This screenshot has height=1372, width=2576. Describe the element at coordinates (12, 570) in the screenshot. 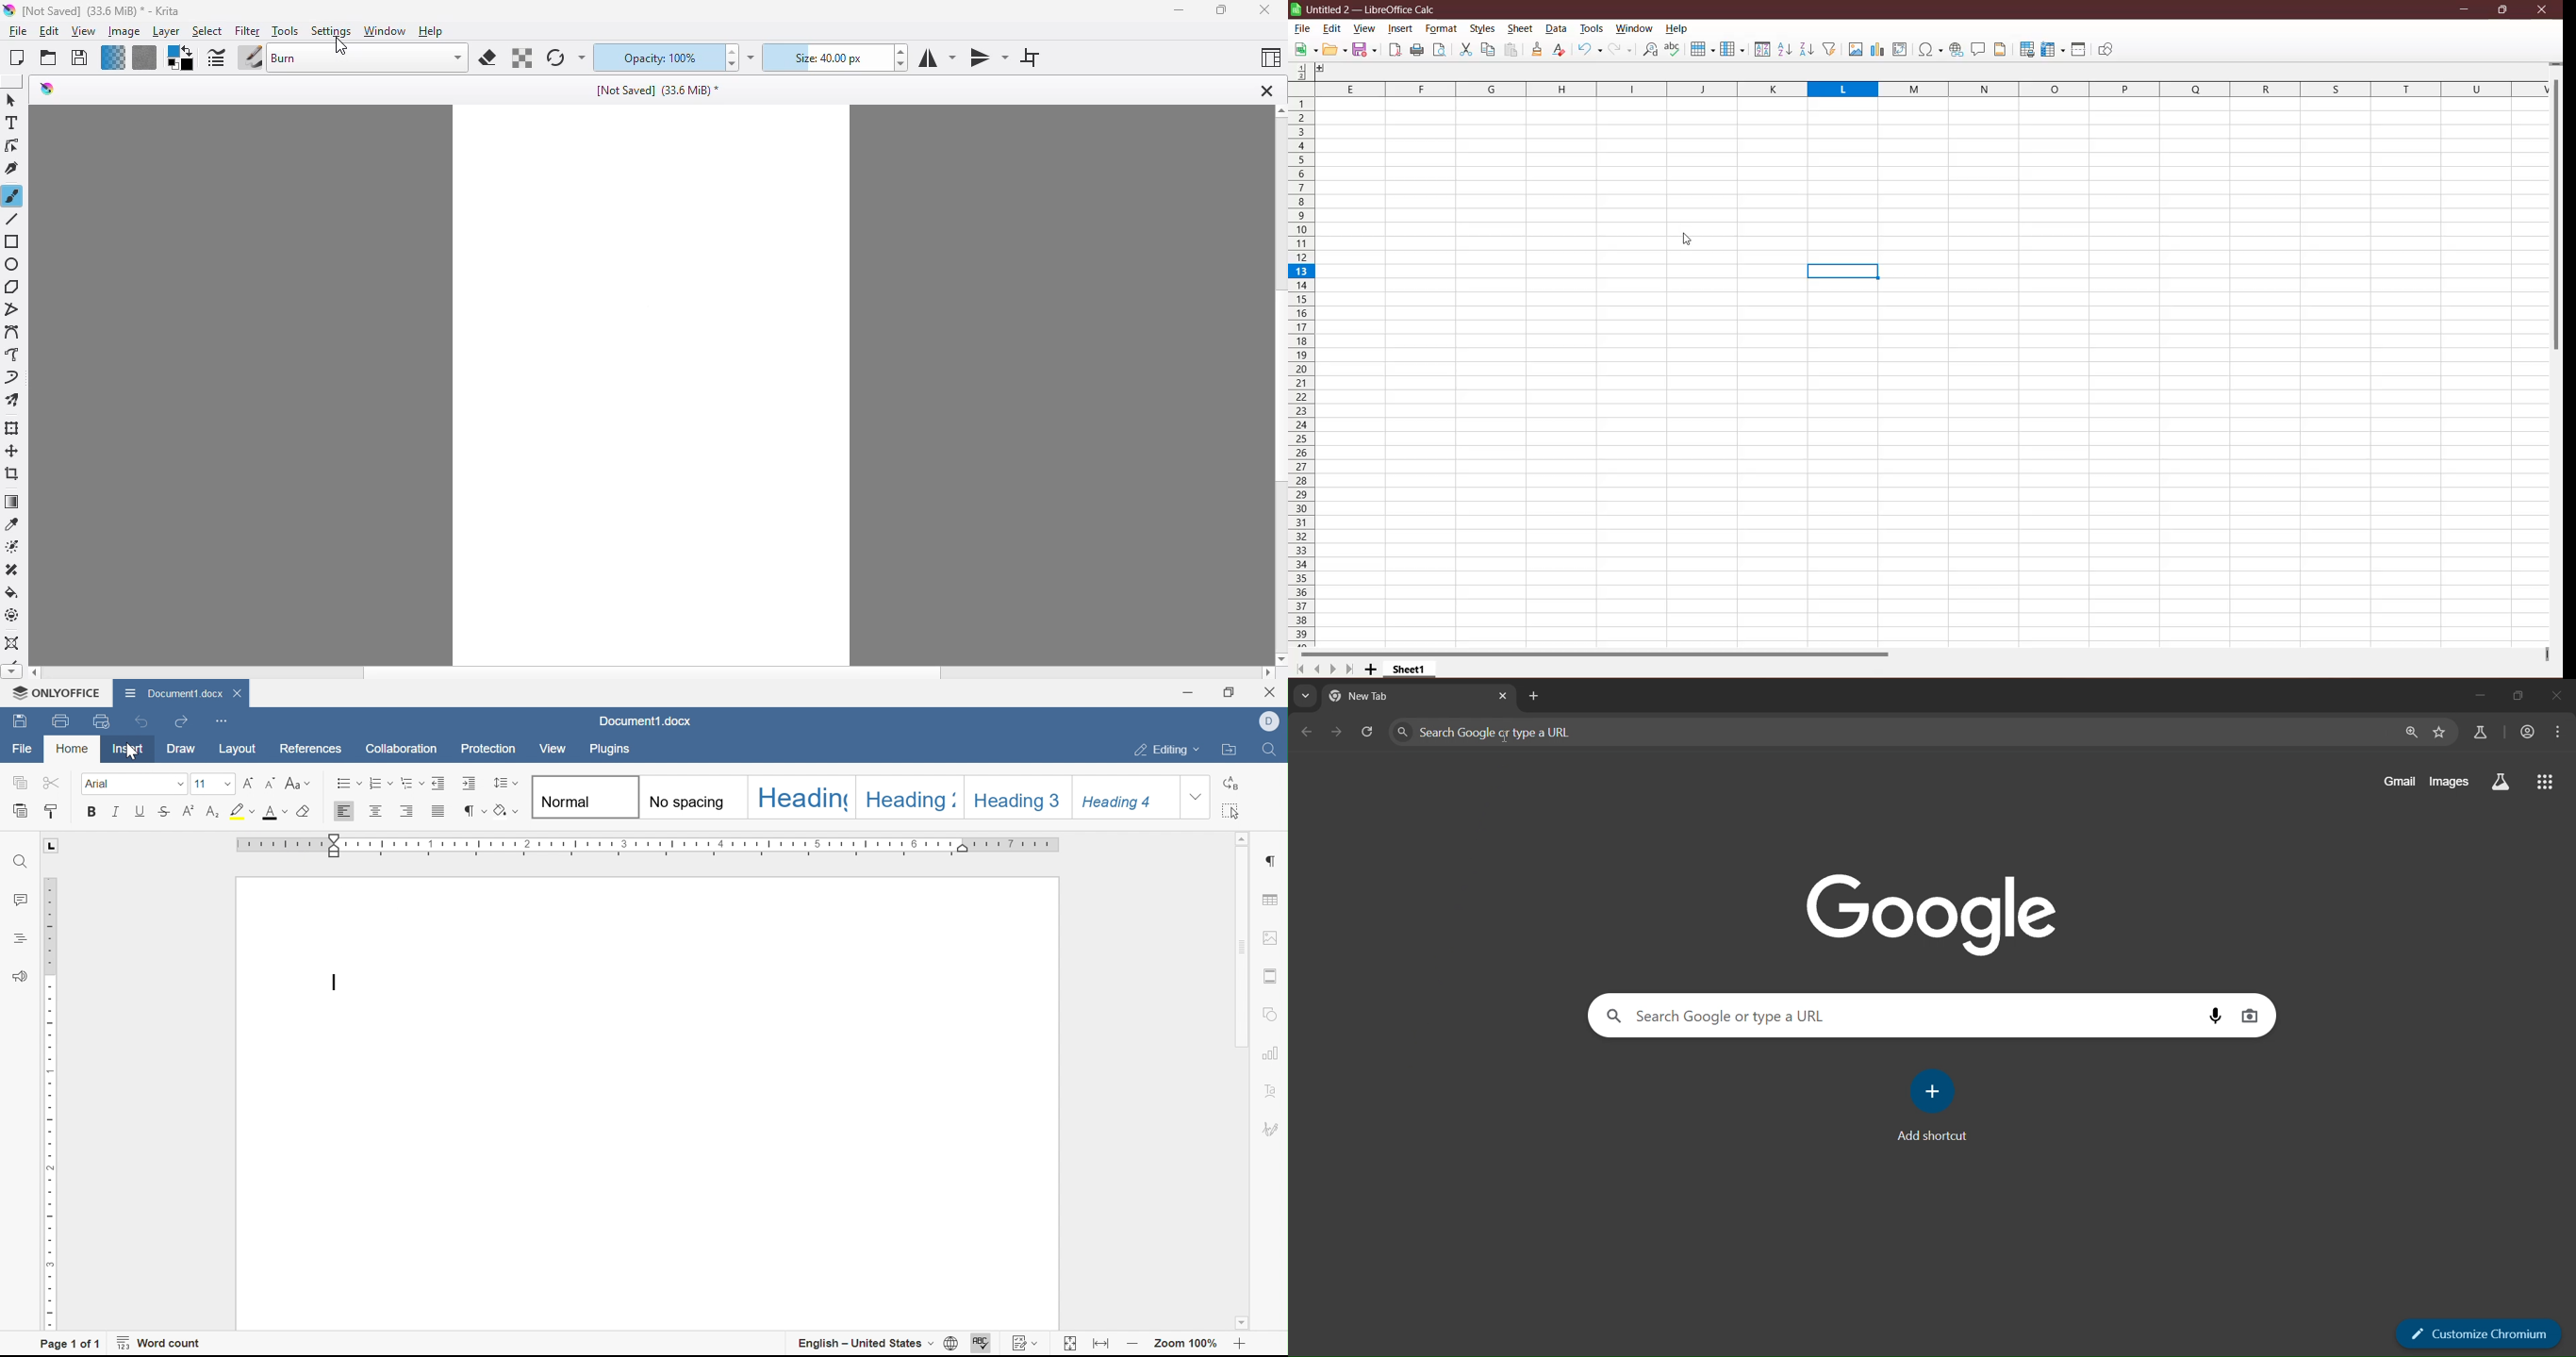

I see `smart patch tool` at that location.